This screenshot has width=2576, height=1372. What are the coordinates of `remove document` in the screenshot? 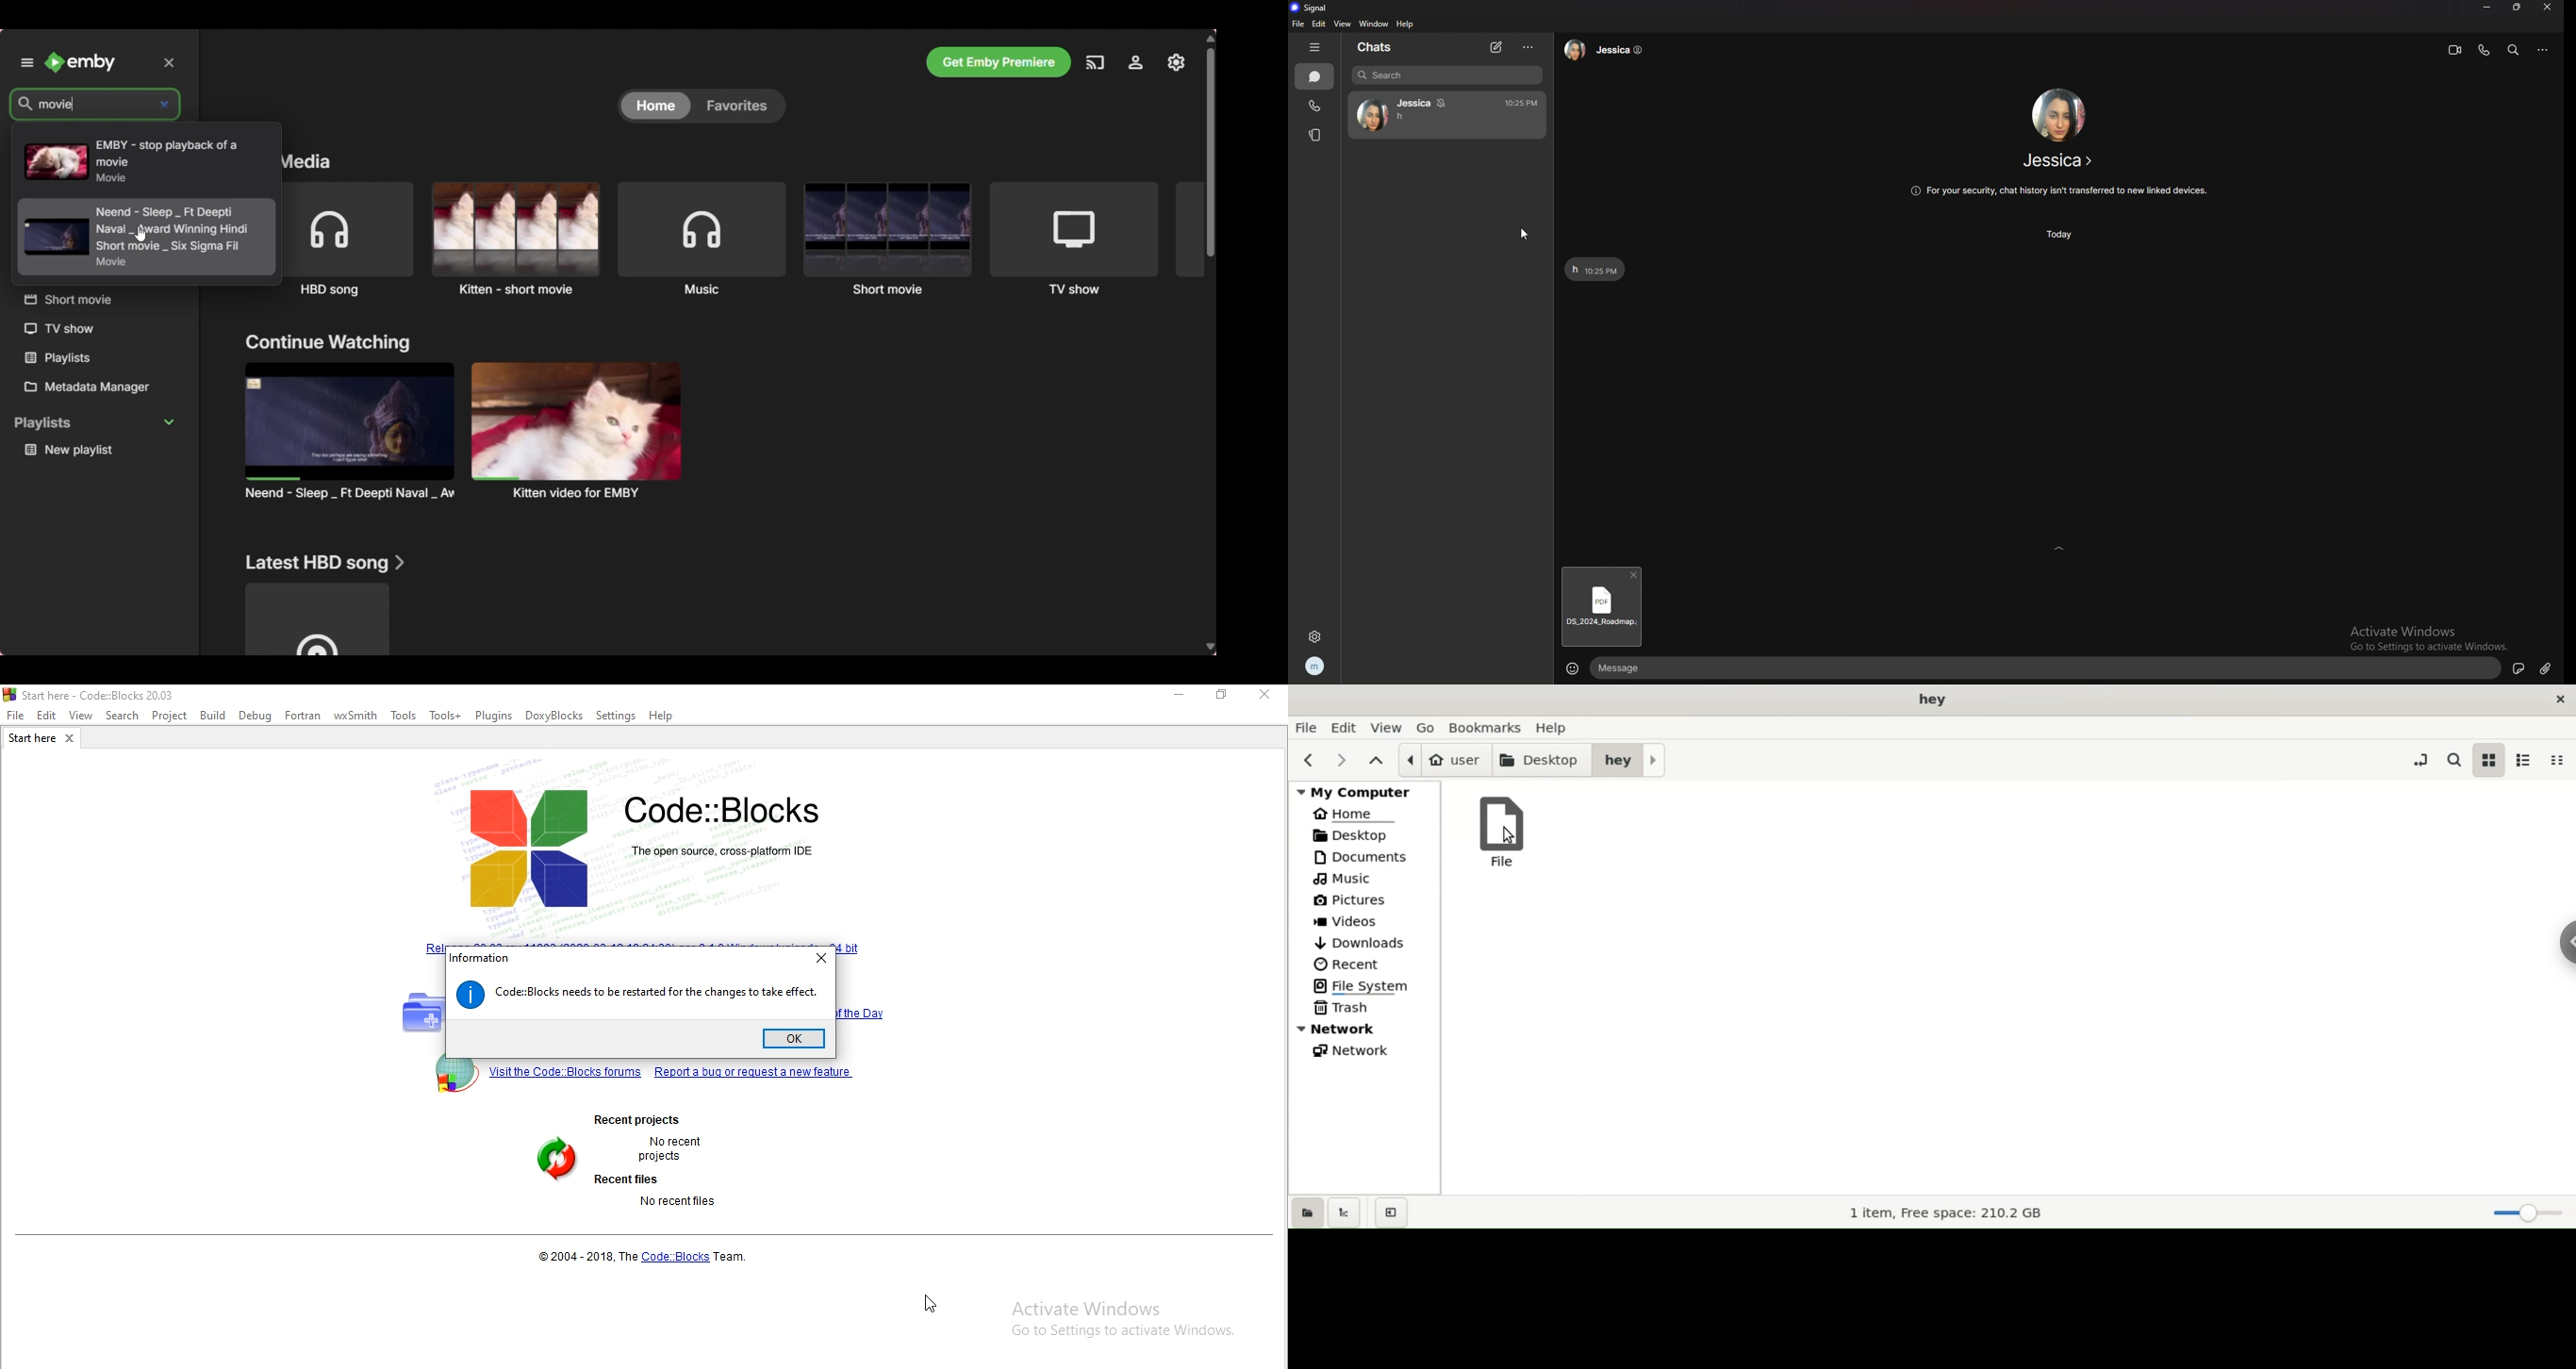 It's located at (1635, 576).